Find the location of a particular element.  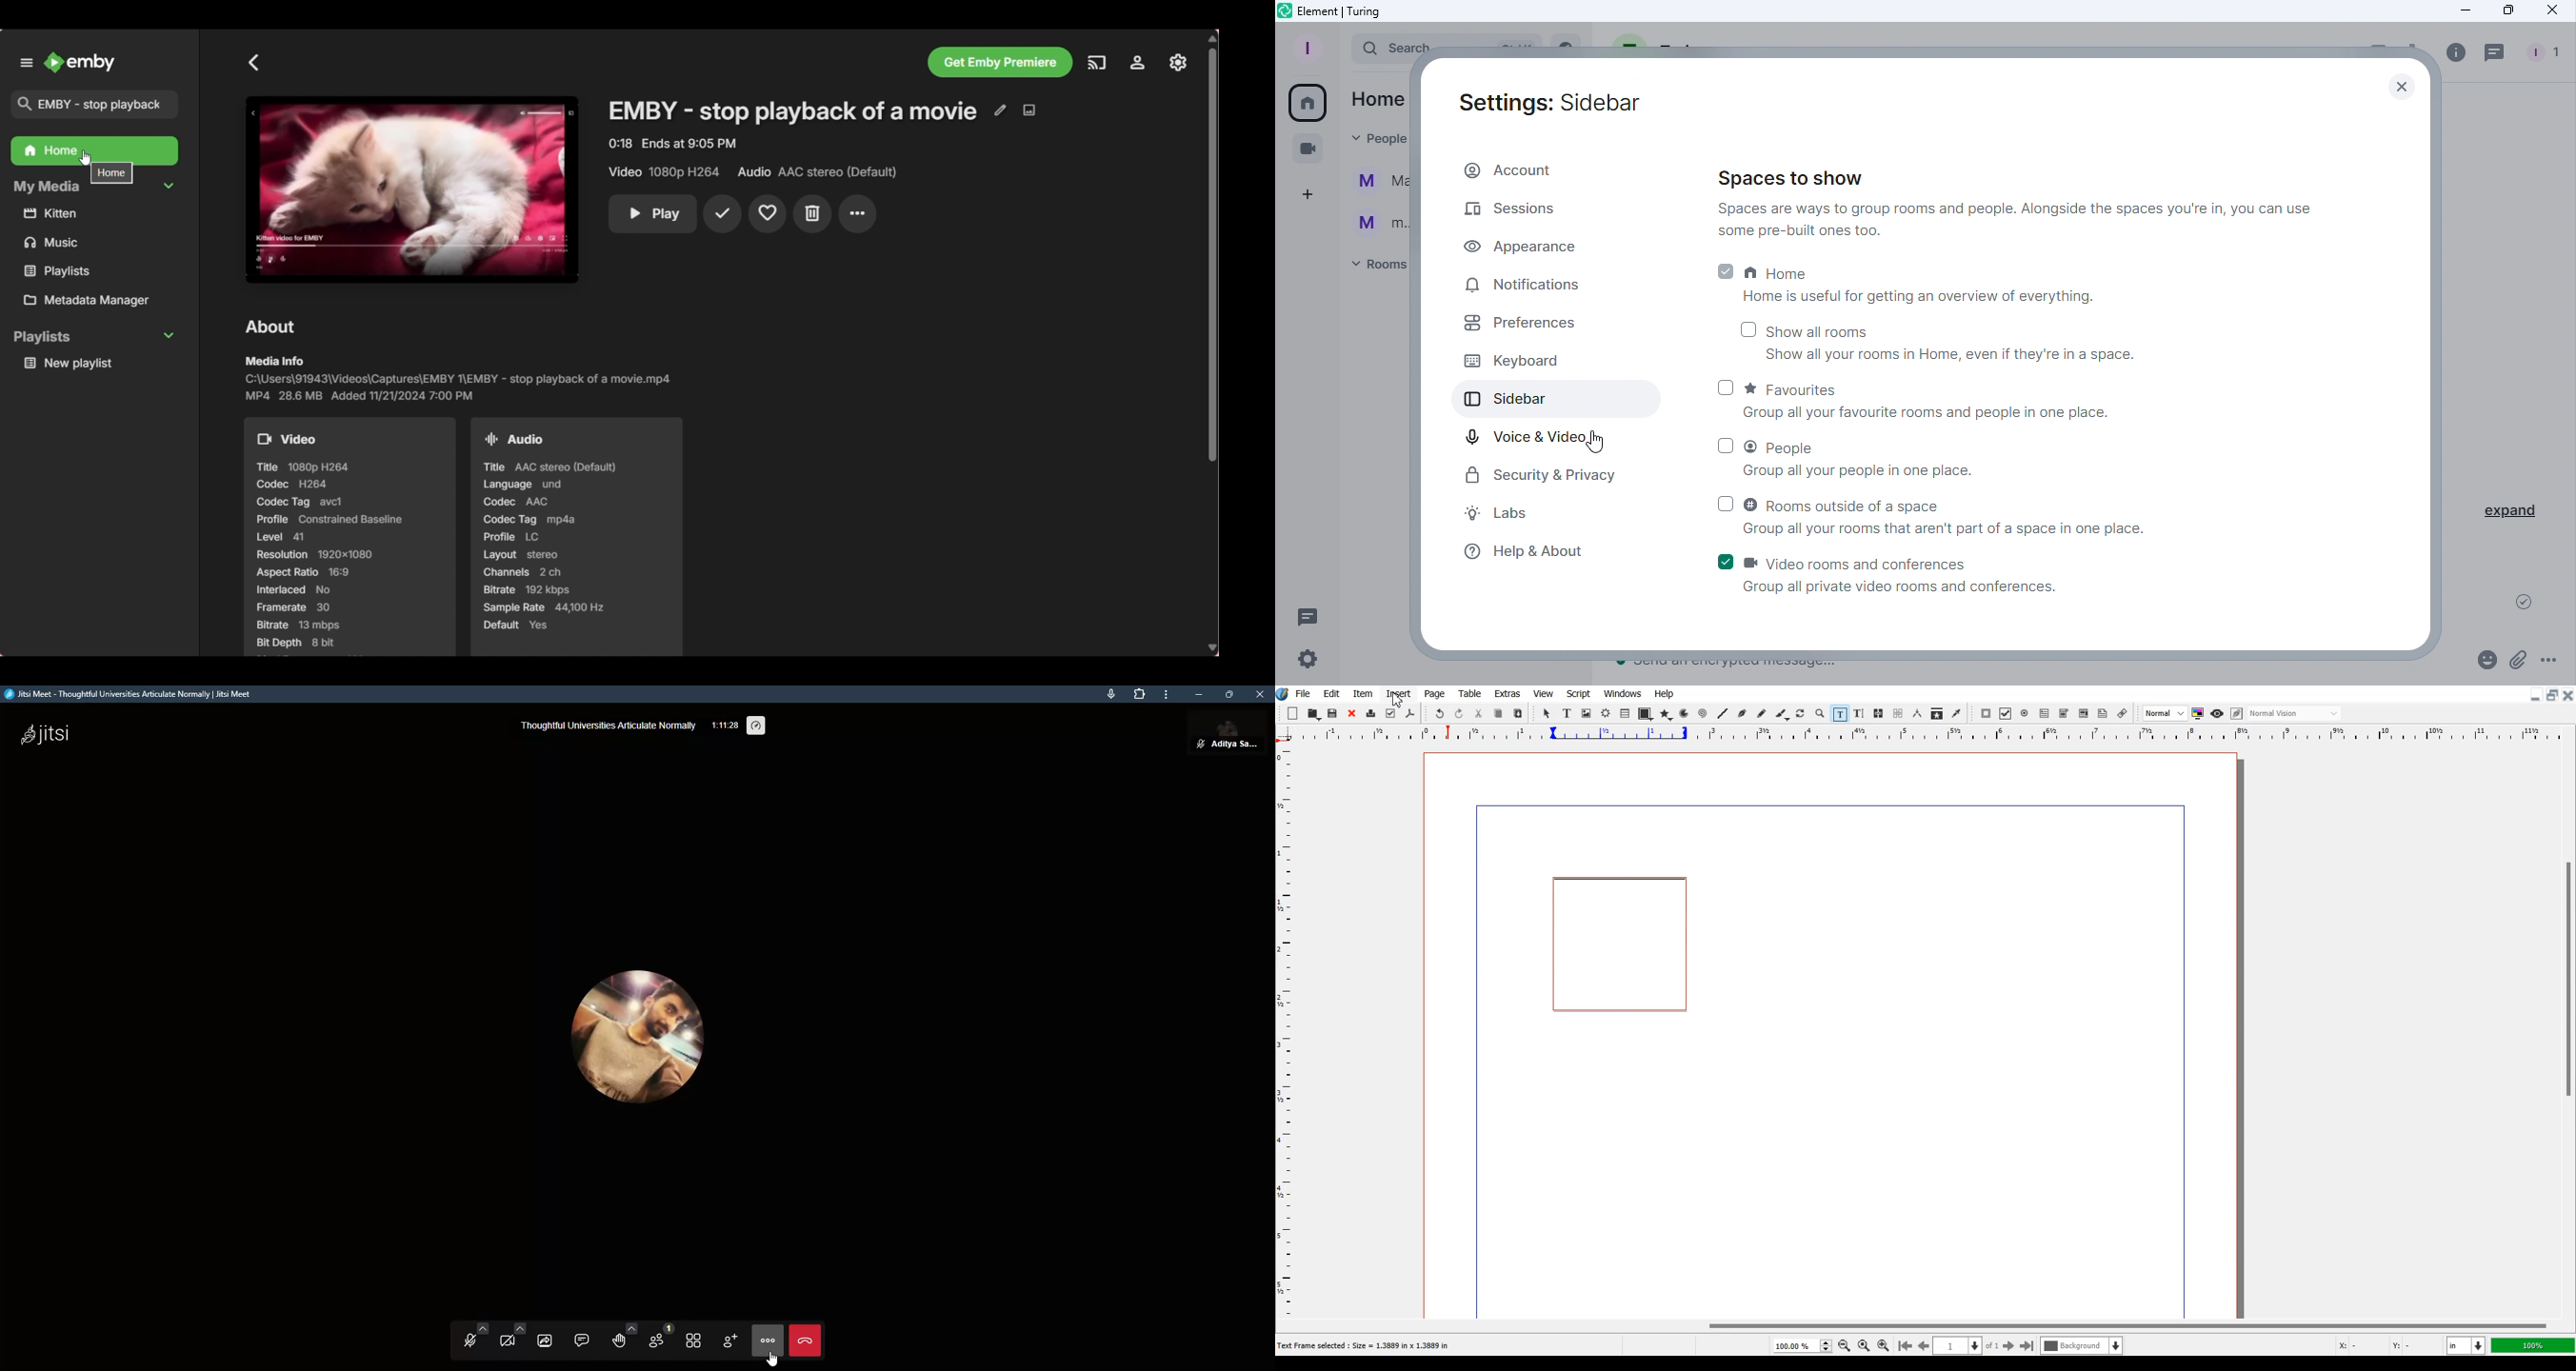

more actions is located at coordinates (769, 1339).